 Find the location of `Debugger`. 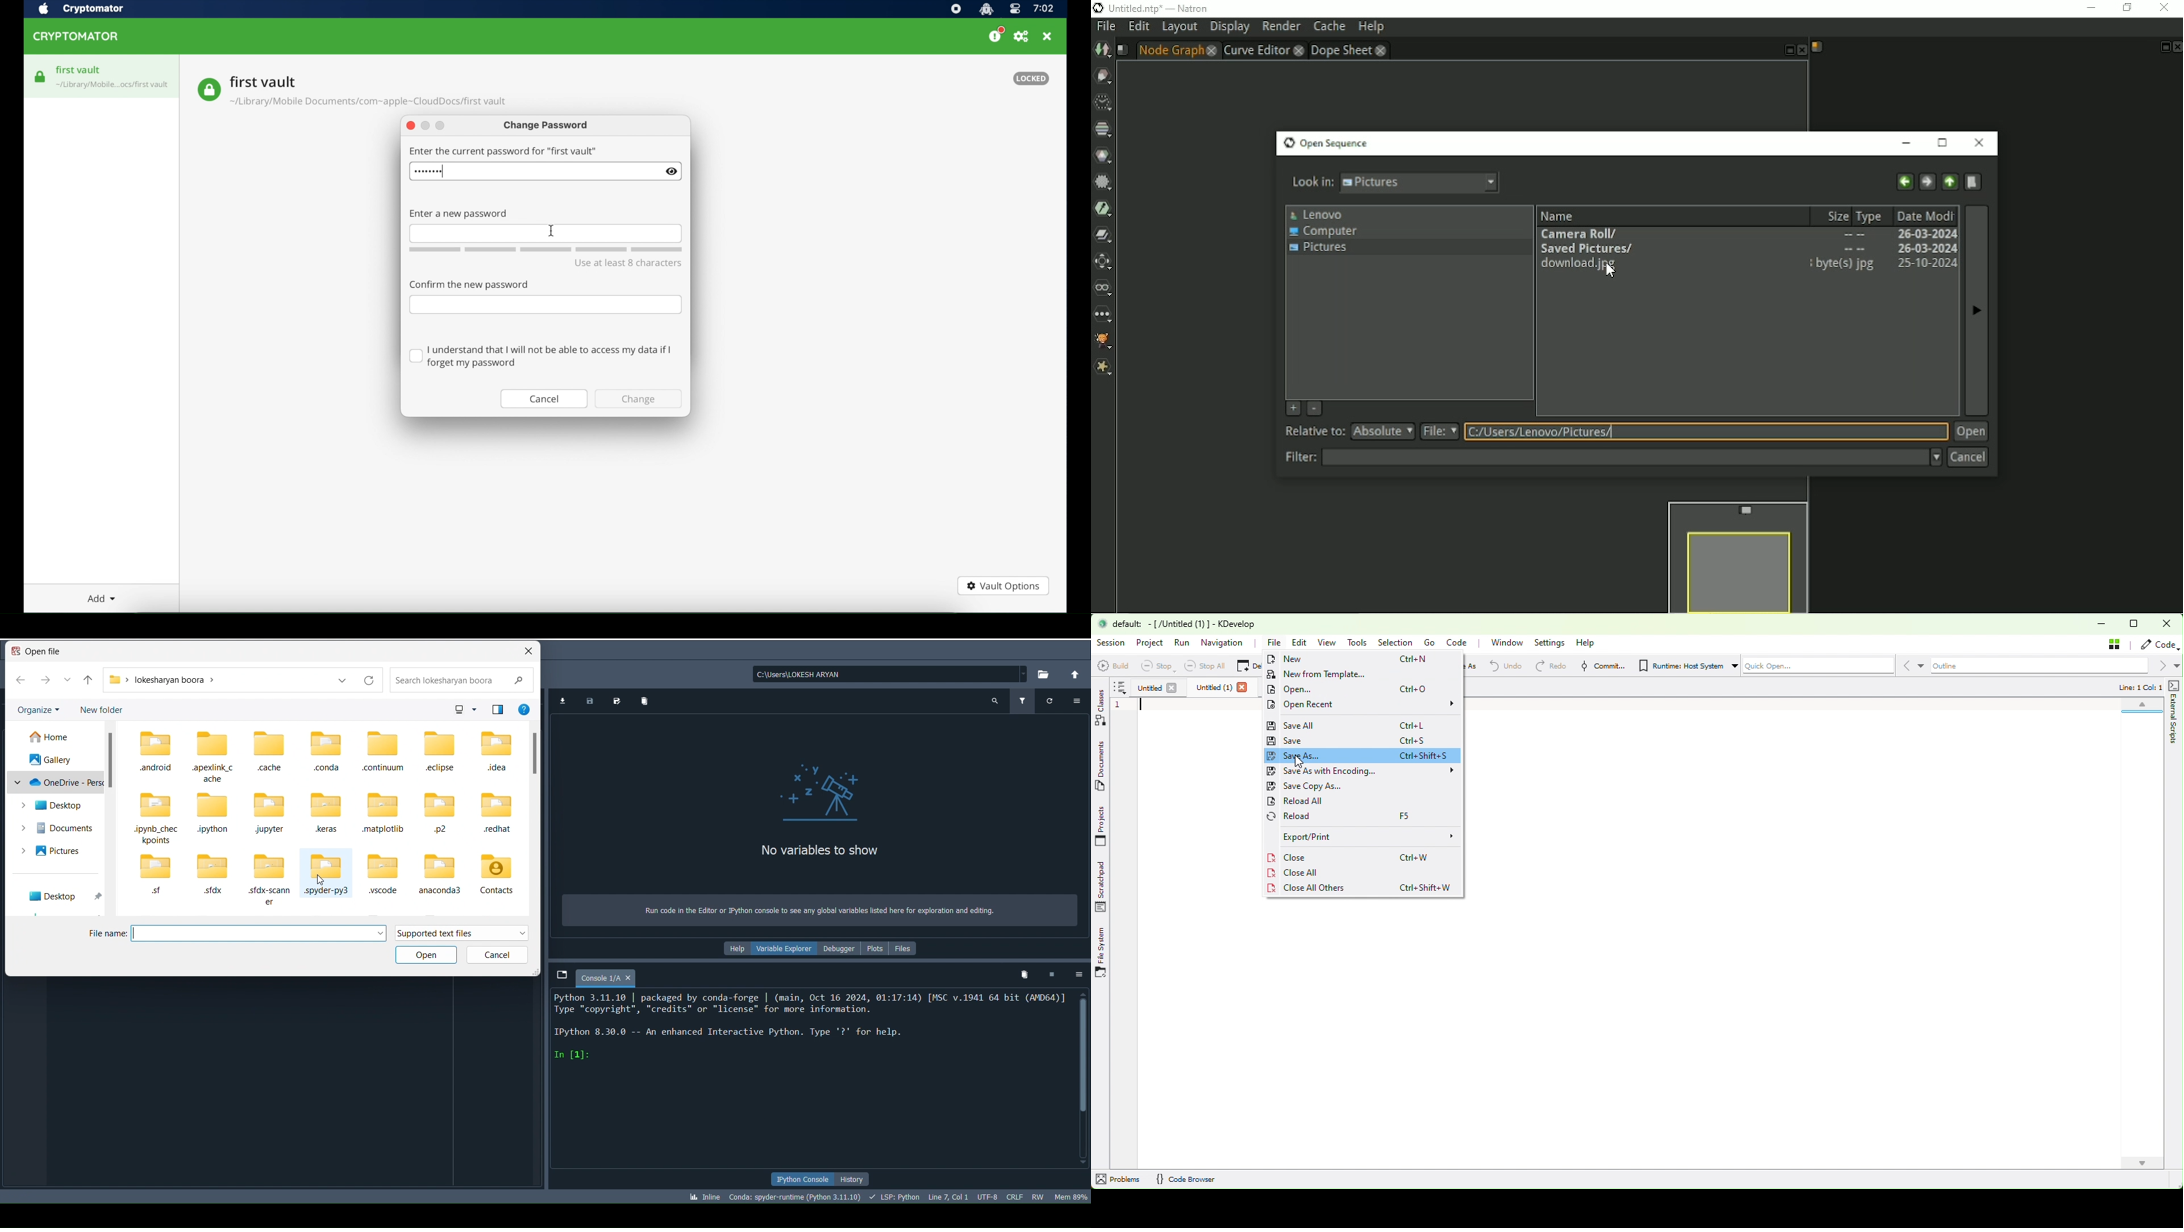

Debugger is located at coordinates (839, 949).